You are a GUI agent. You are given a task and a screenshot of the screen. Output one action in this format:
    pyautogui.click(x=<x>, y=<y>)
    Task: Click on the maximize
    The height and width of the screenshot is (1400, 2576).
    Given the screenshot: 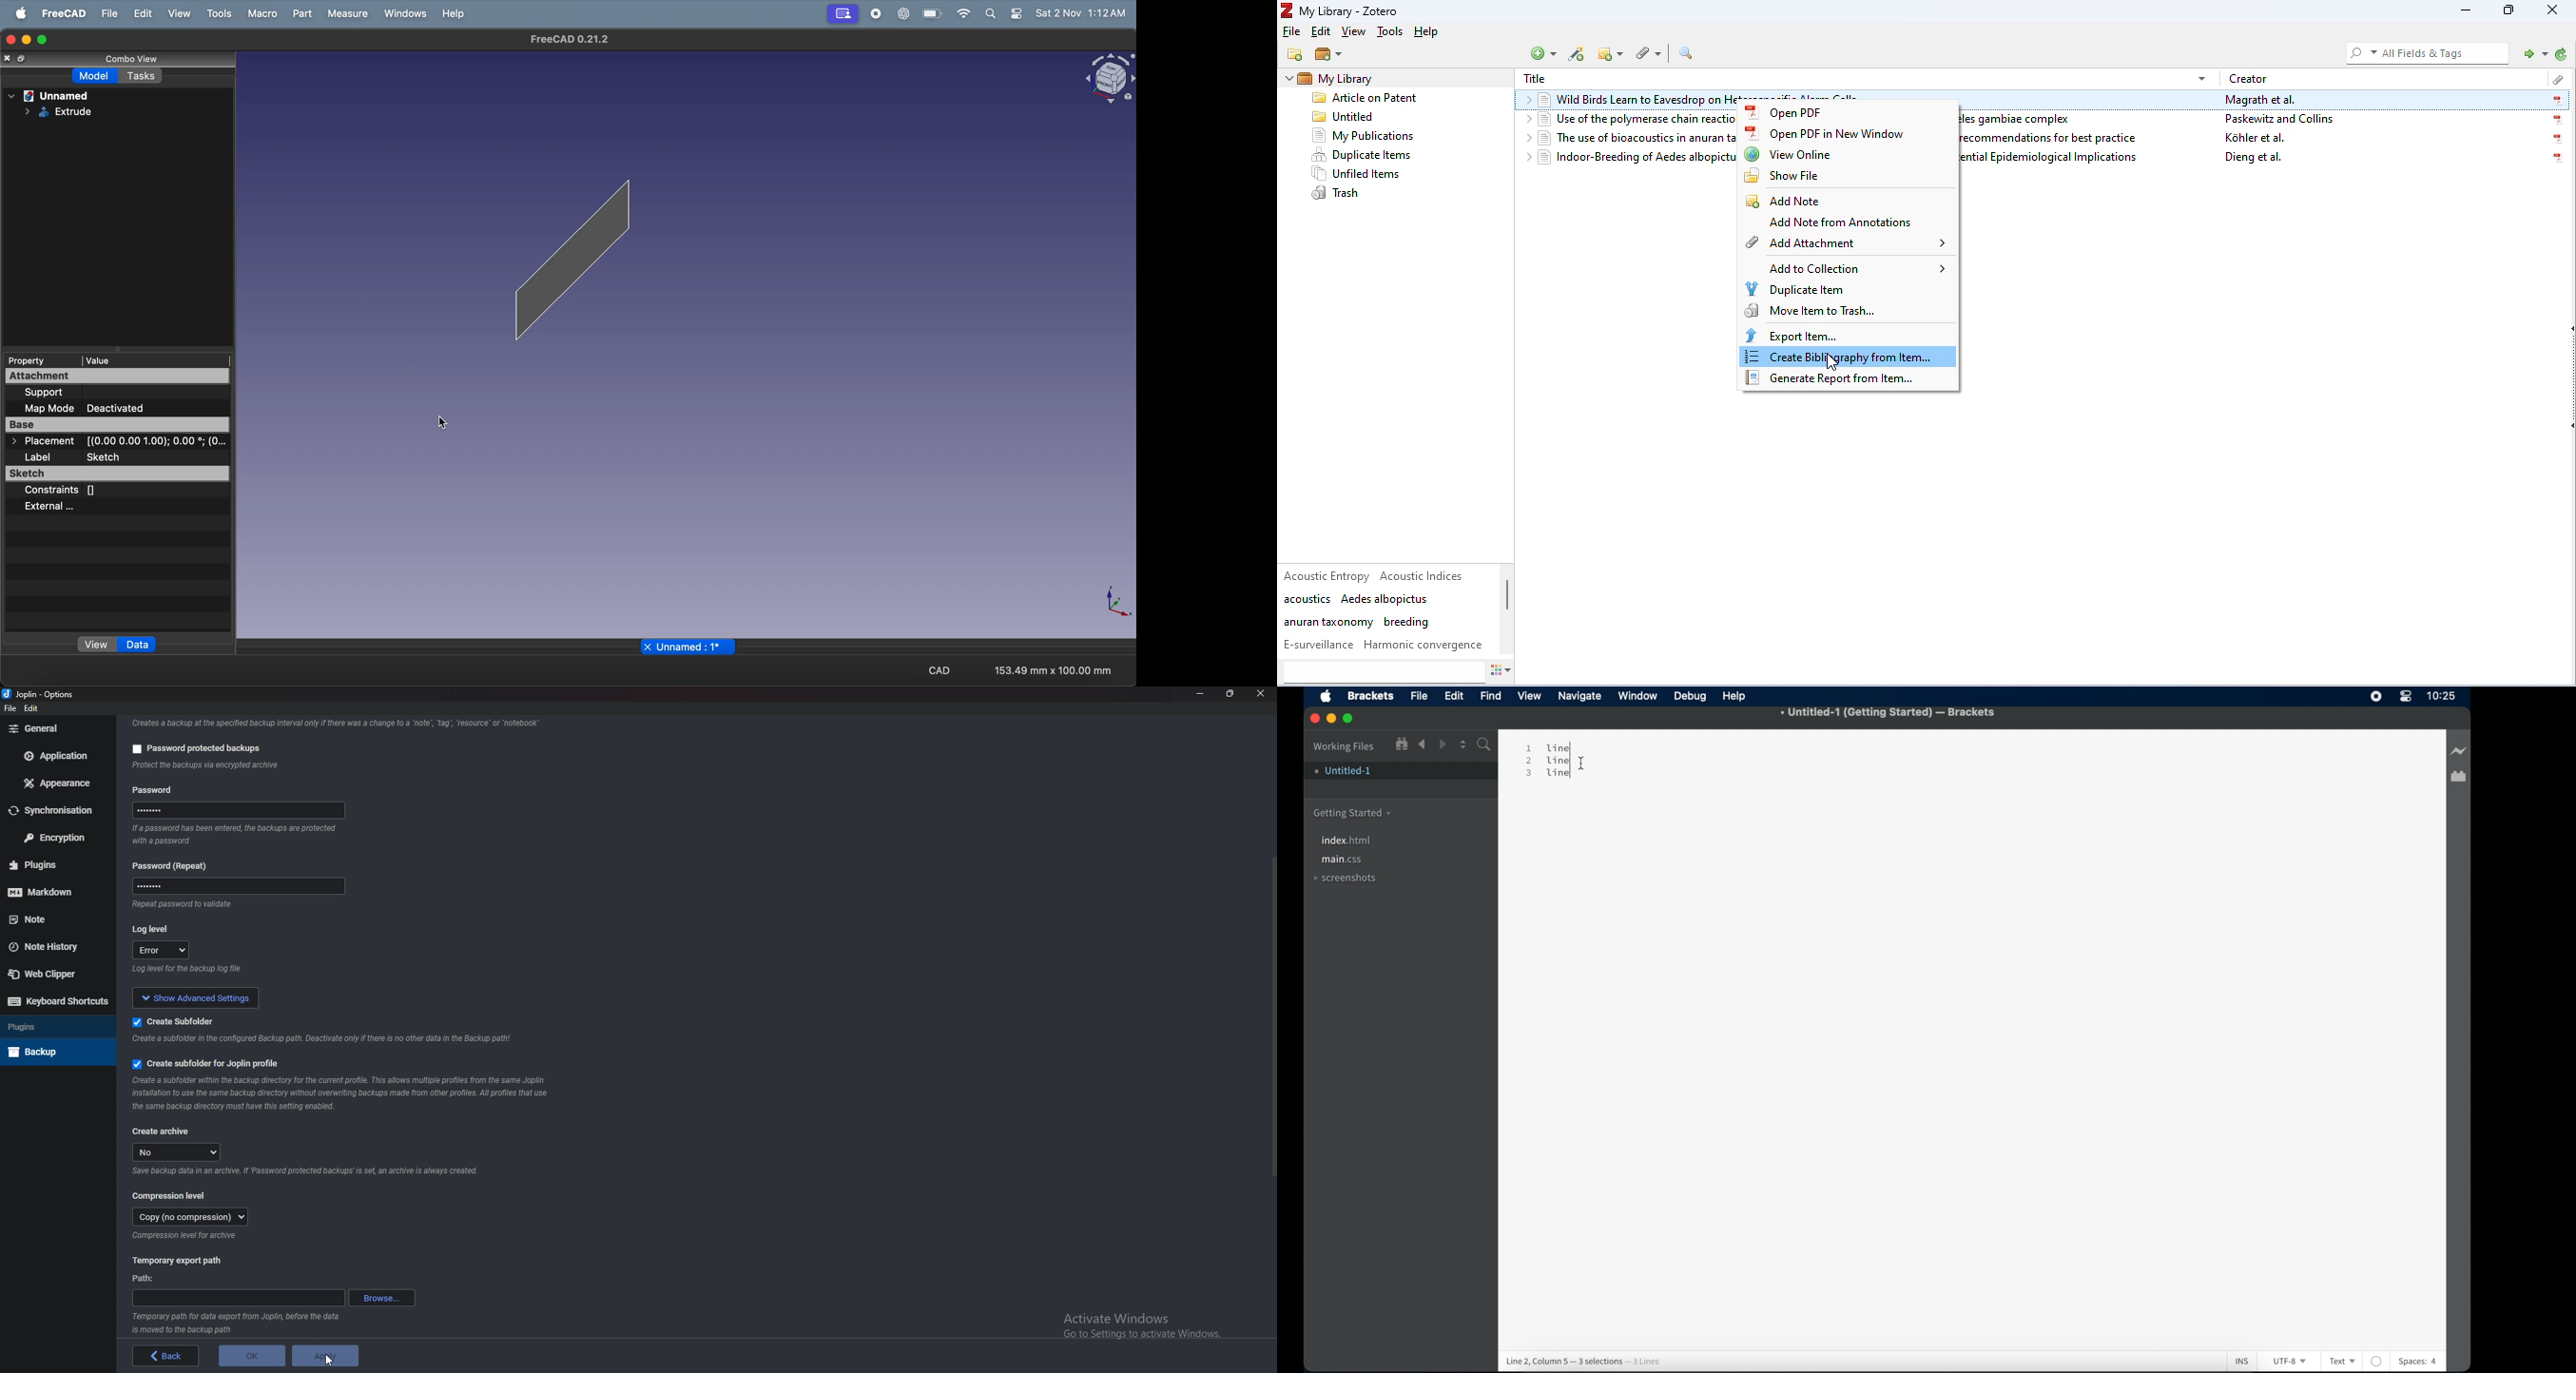 What is the action you would take?
    pyautogui.click(x=1349, y=719)
    